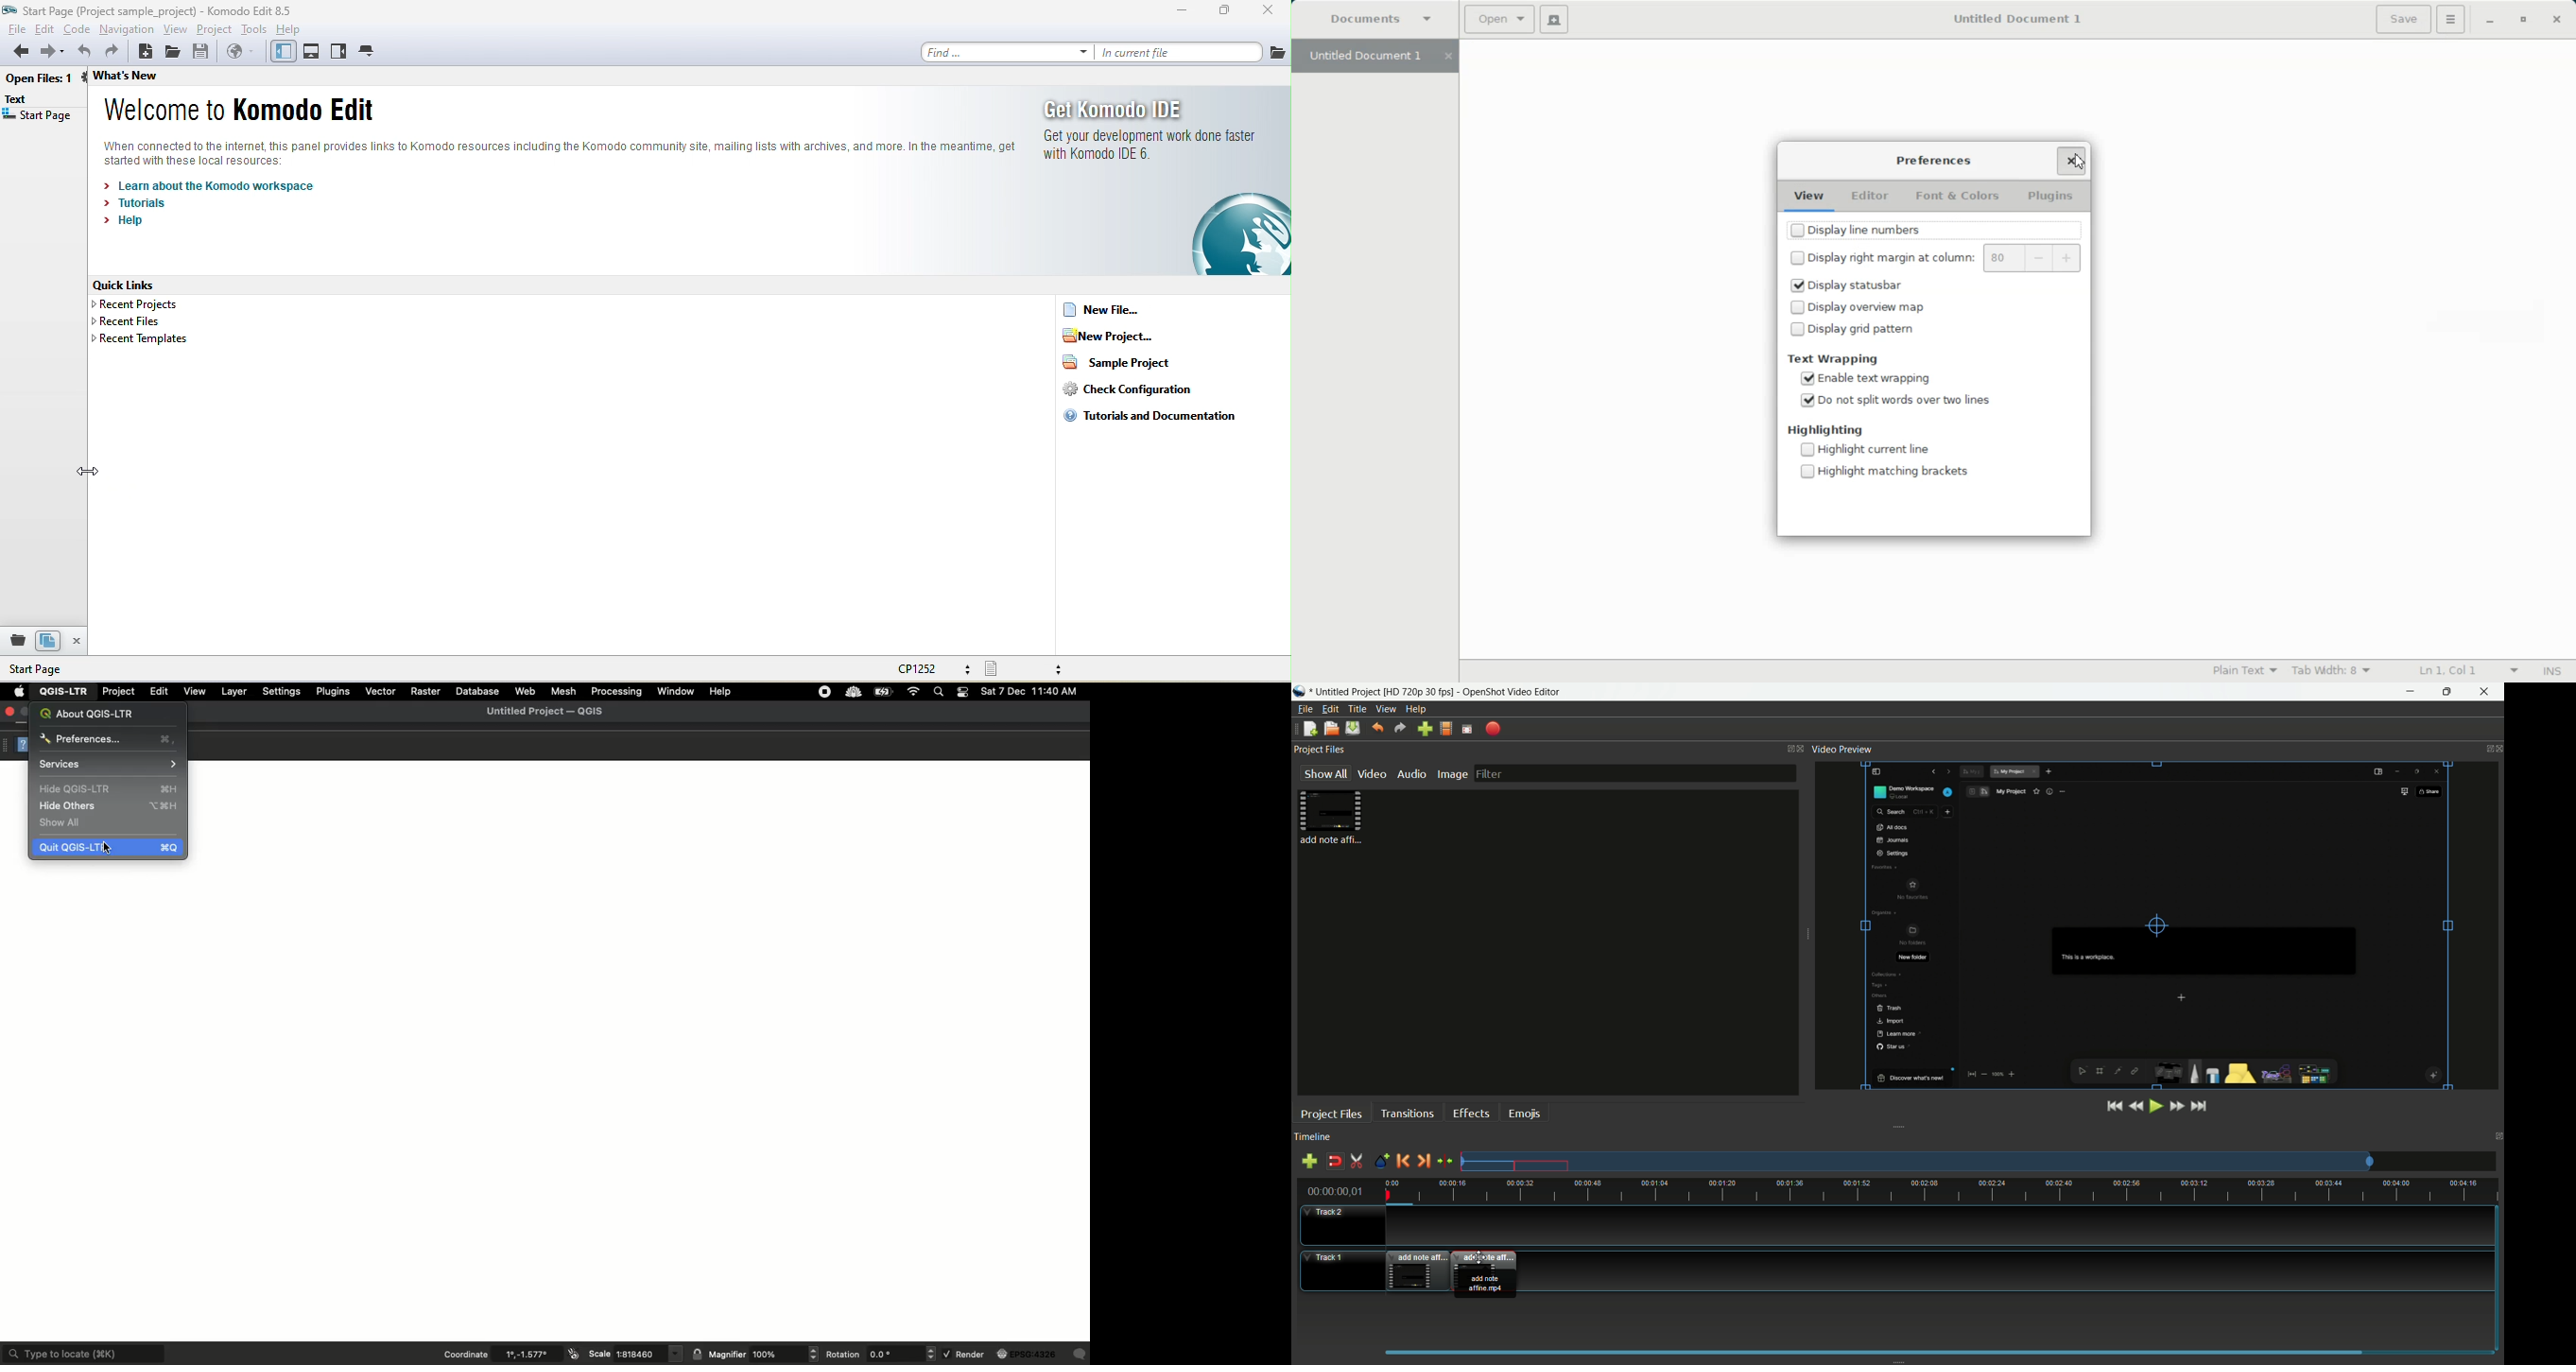 This screenshot has width=2576, height=1372. What do you see at coordinates (1001, 51) in the screenshot?
I see `find` at bounding box center [1001, 51].